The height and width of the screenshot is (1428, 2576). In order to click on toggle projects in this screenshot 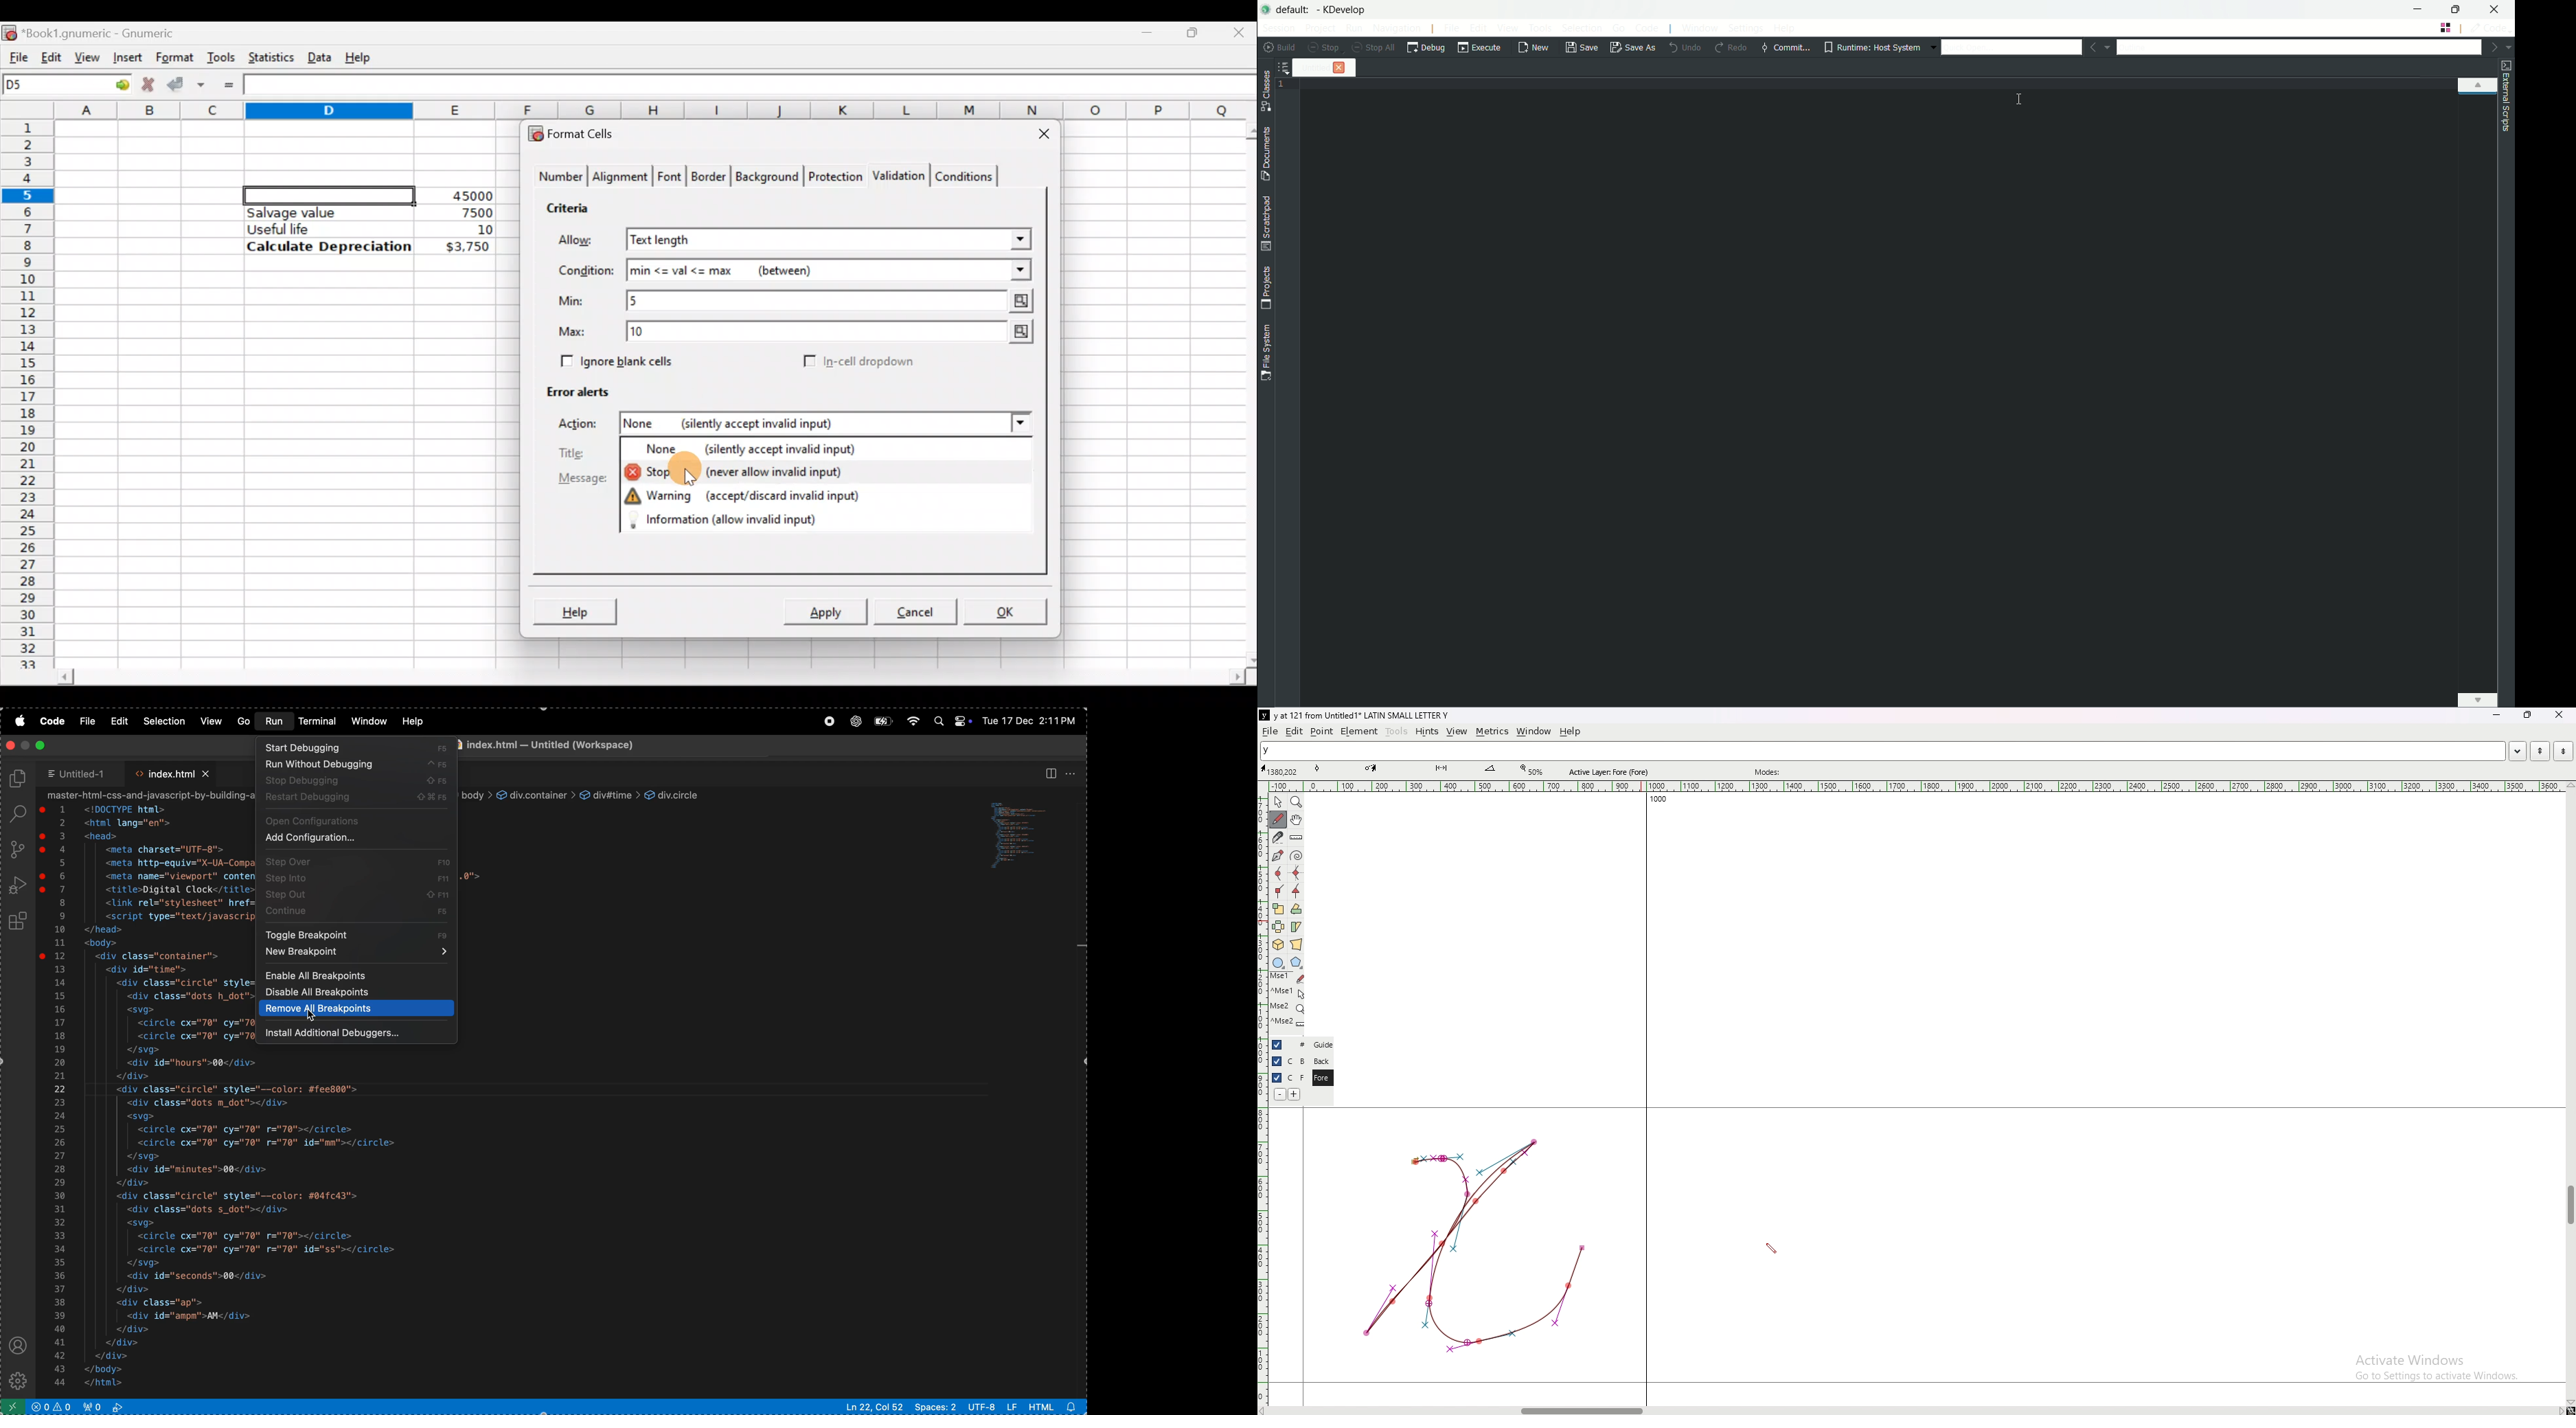, I will do `click(1266, 288)`.